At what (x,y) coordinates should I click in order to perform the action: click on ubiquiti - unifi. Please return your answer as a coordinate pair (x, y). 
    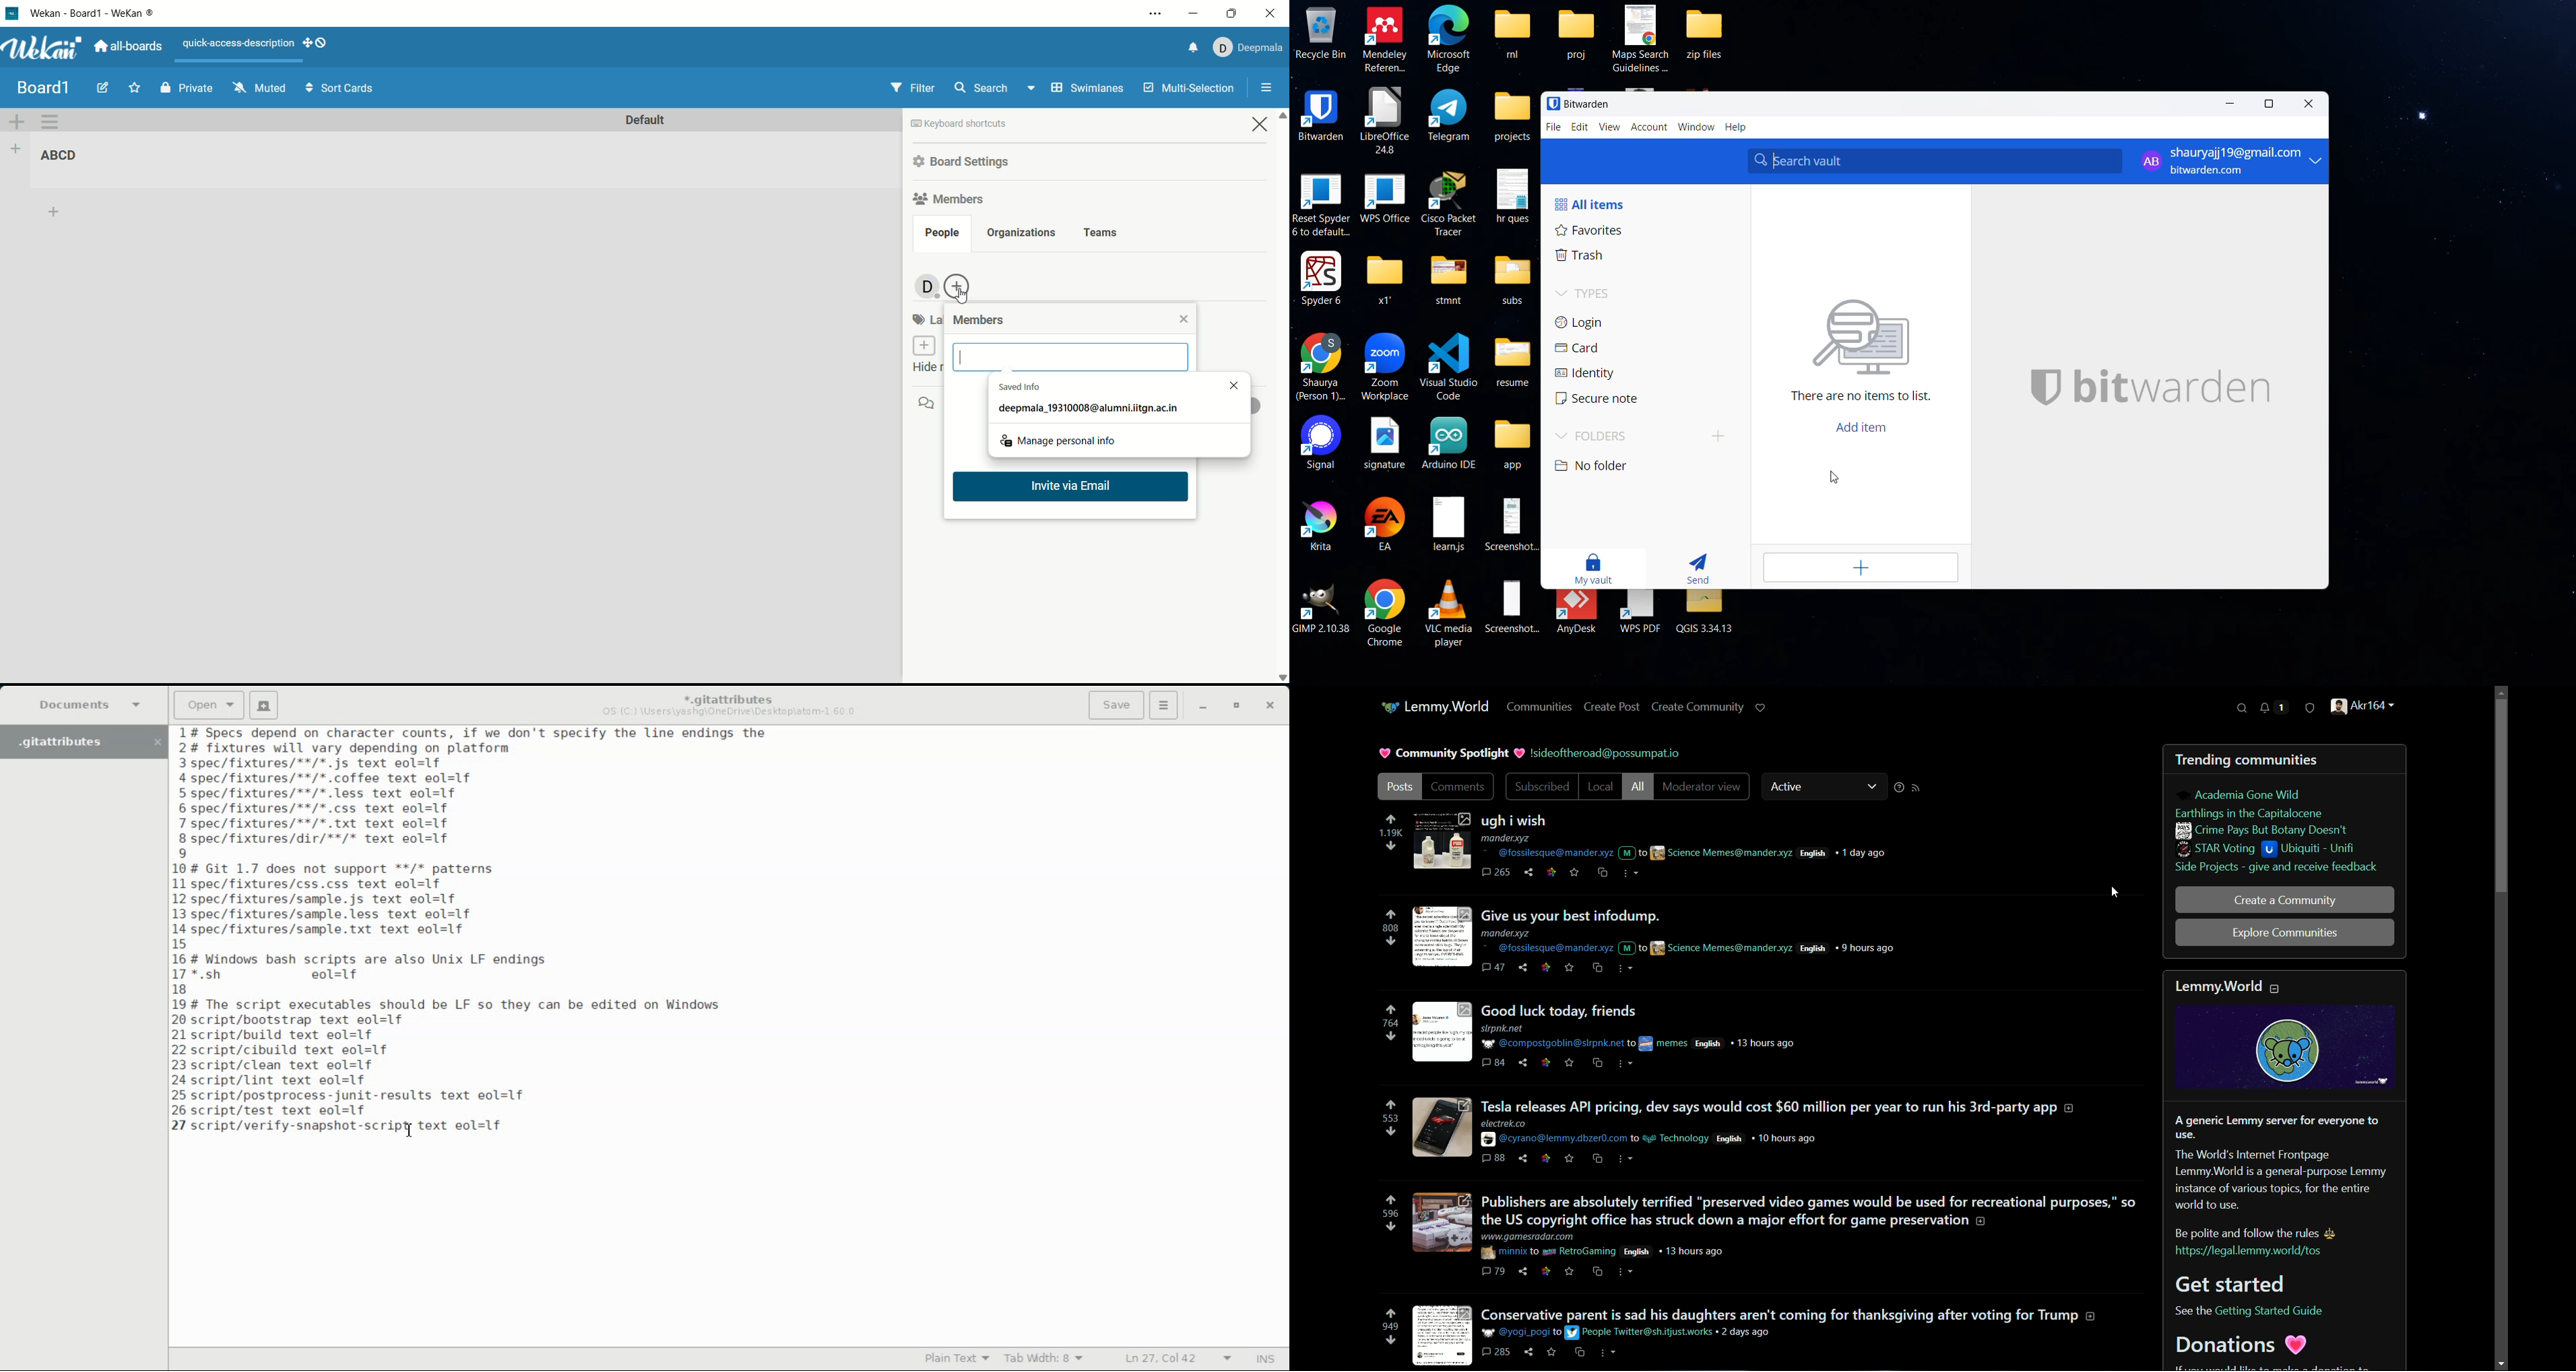
    Looking at the image, I should click on (2313, 850).